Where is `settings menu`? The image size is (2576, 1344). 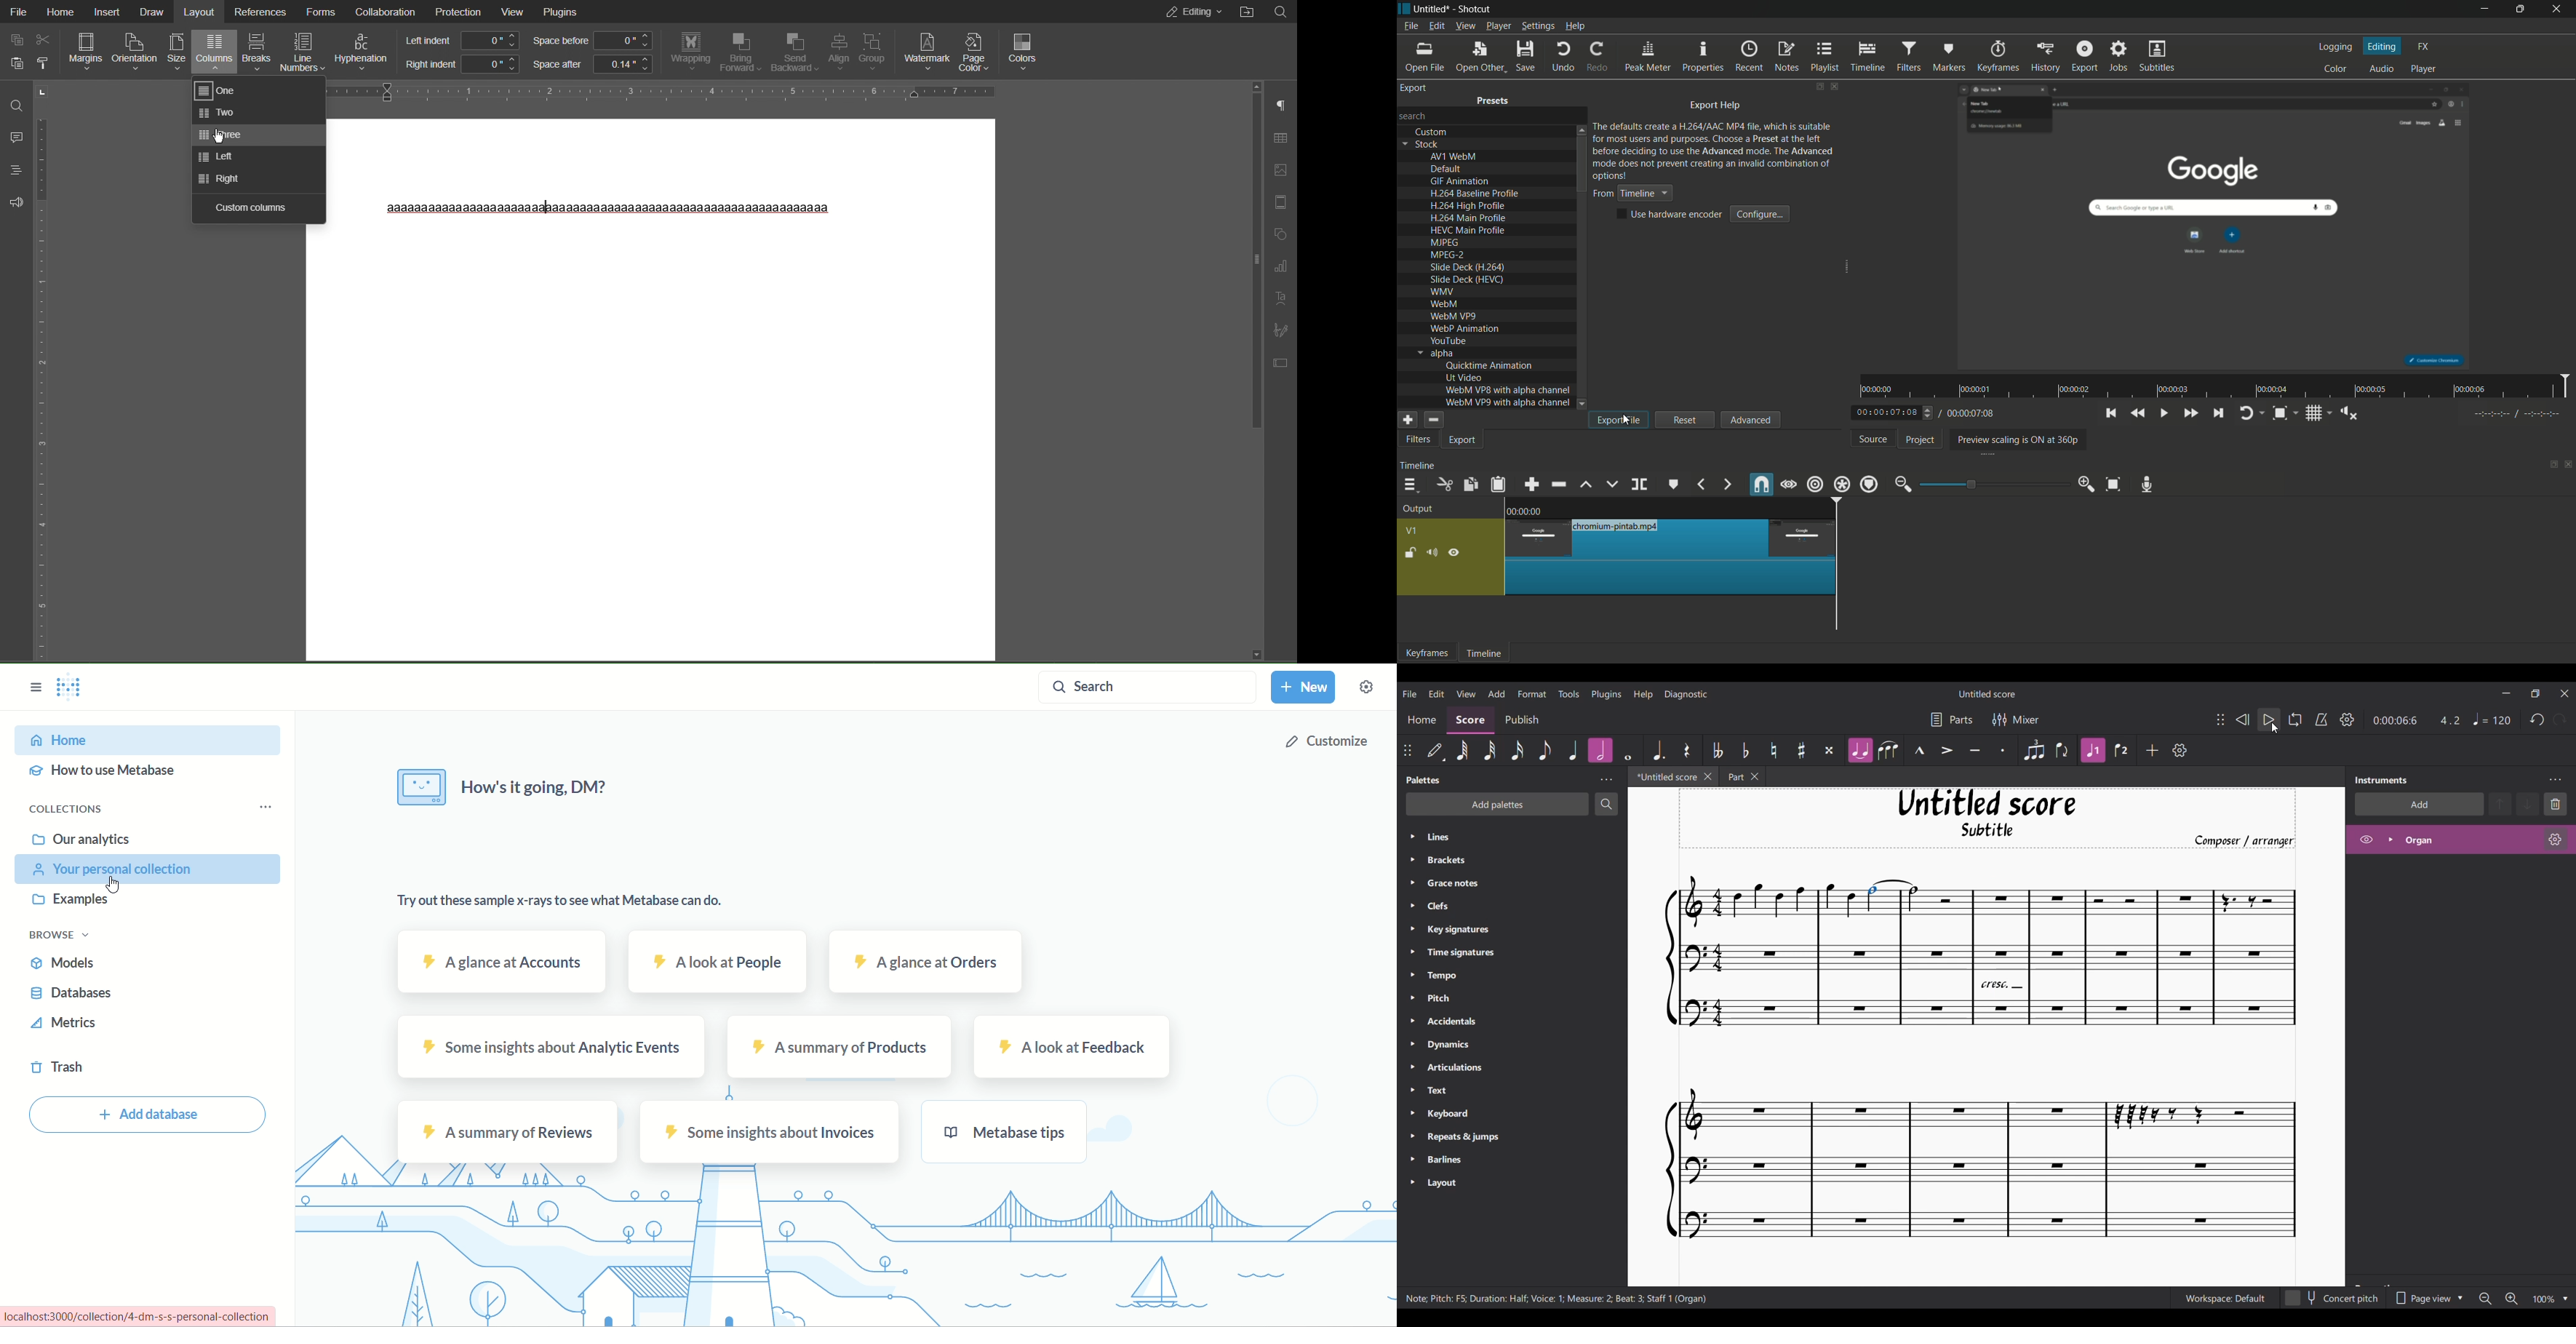 settings menu is located at coordinates (1538, 26).